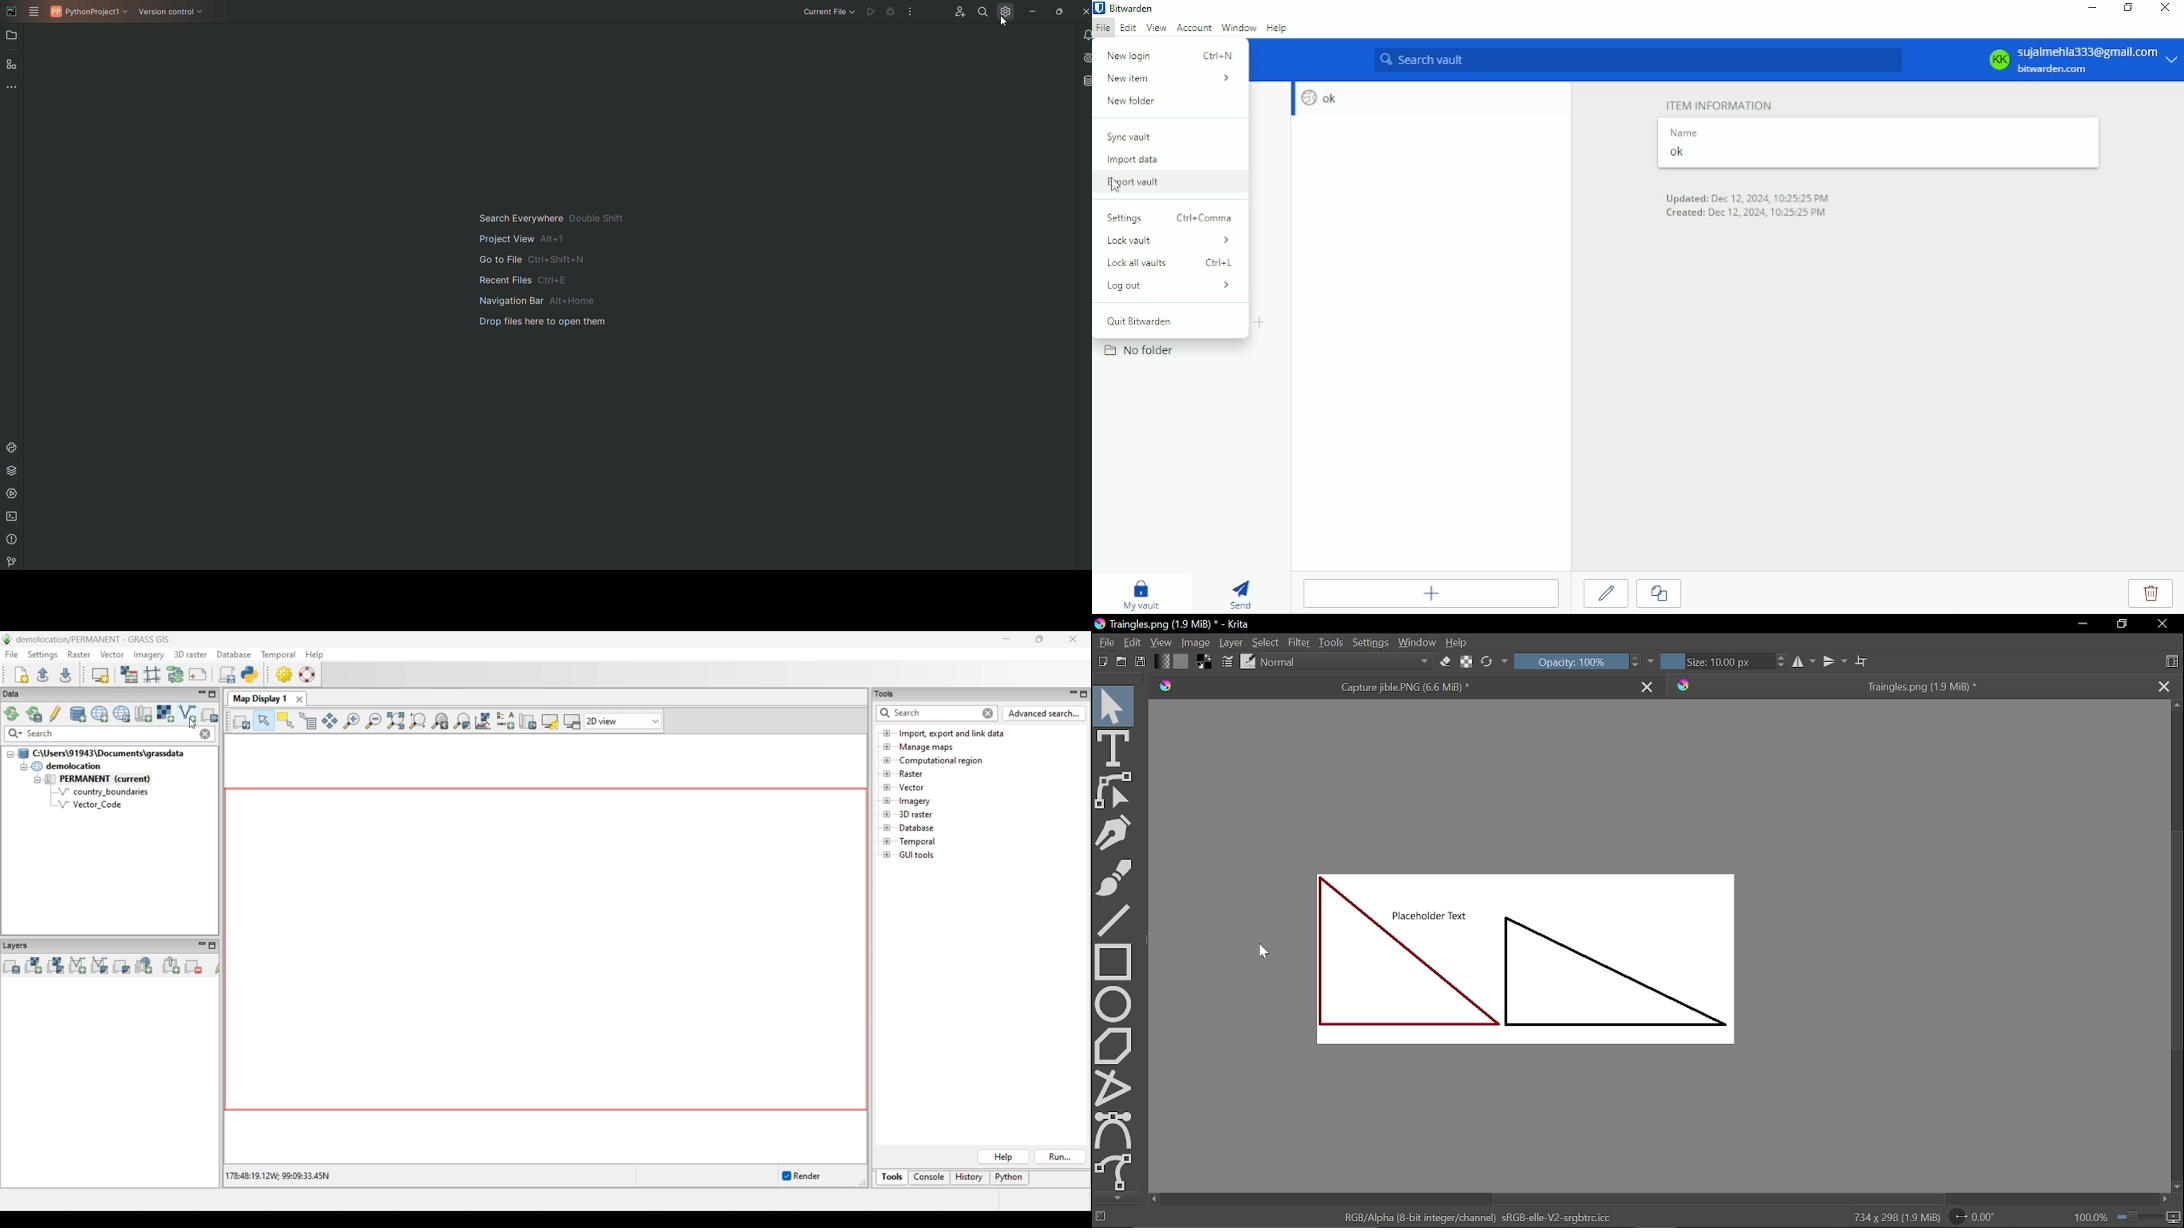 This screenshot has height=1232, width=2184. What do you see at coordinates (1153, 1199) in the screenshot?
I see `Move left` at bounding box center [1153, 1199].